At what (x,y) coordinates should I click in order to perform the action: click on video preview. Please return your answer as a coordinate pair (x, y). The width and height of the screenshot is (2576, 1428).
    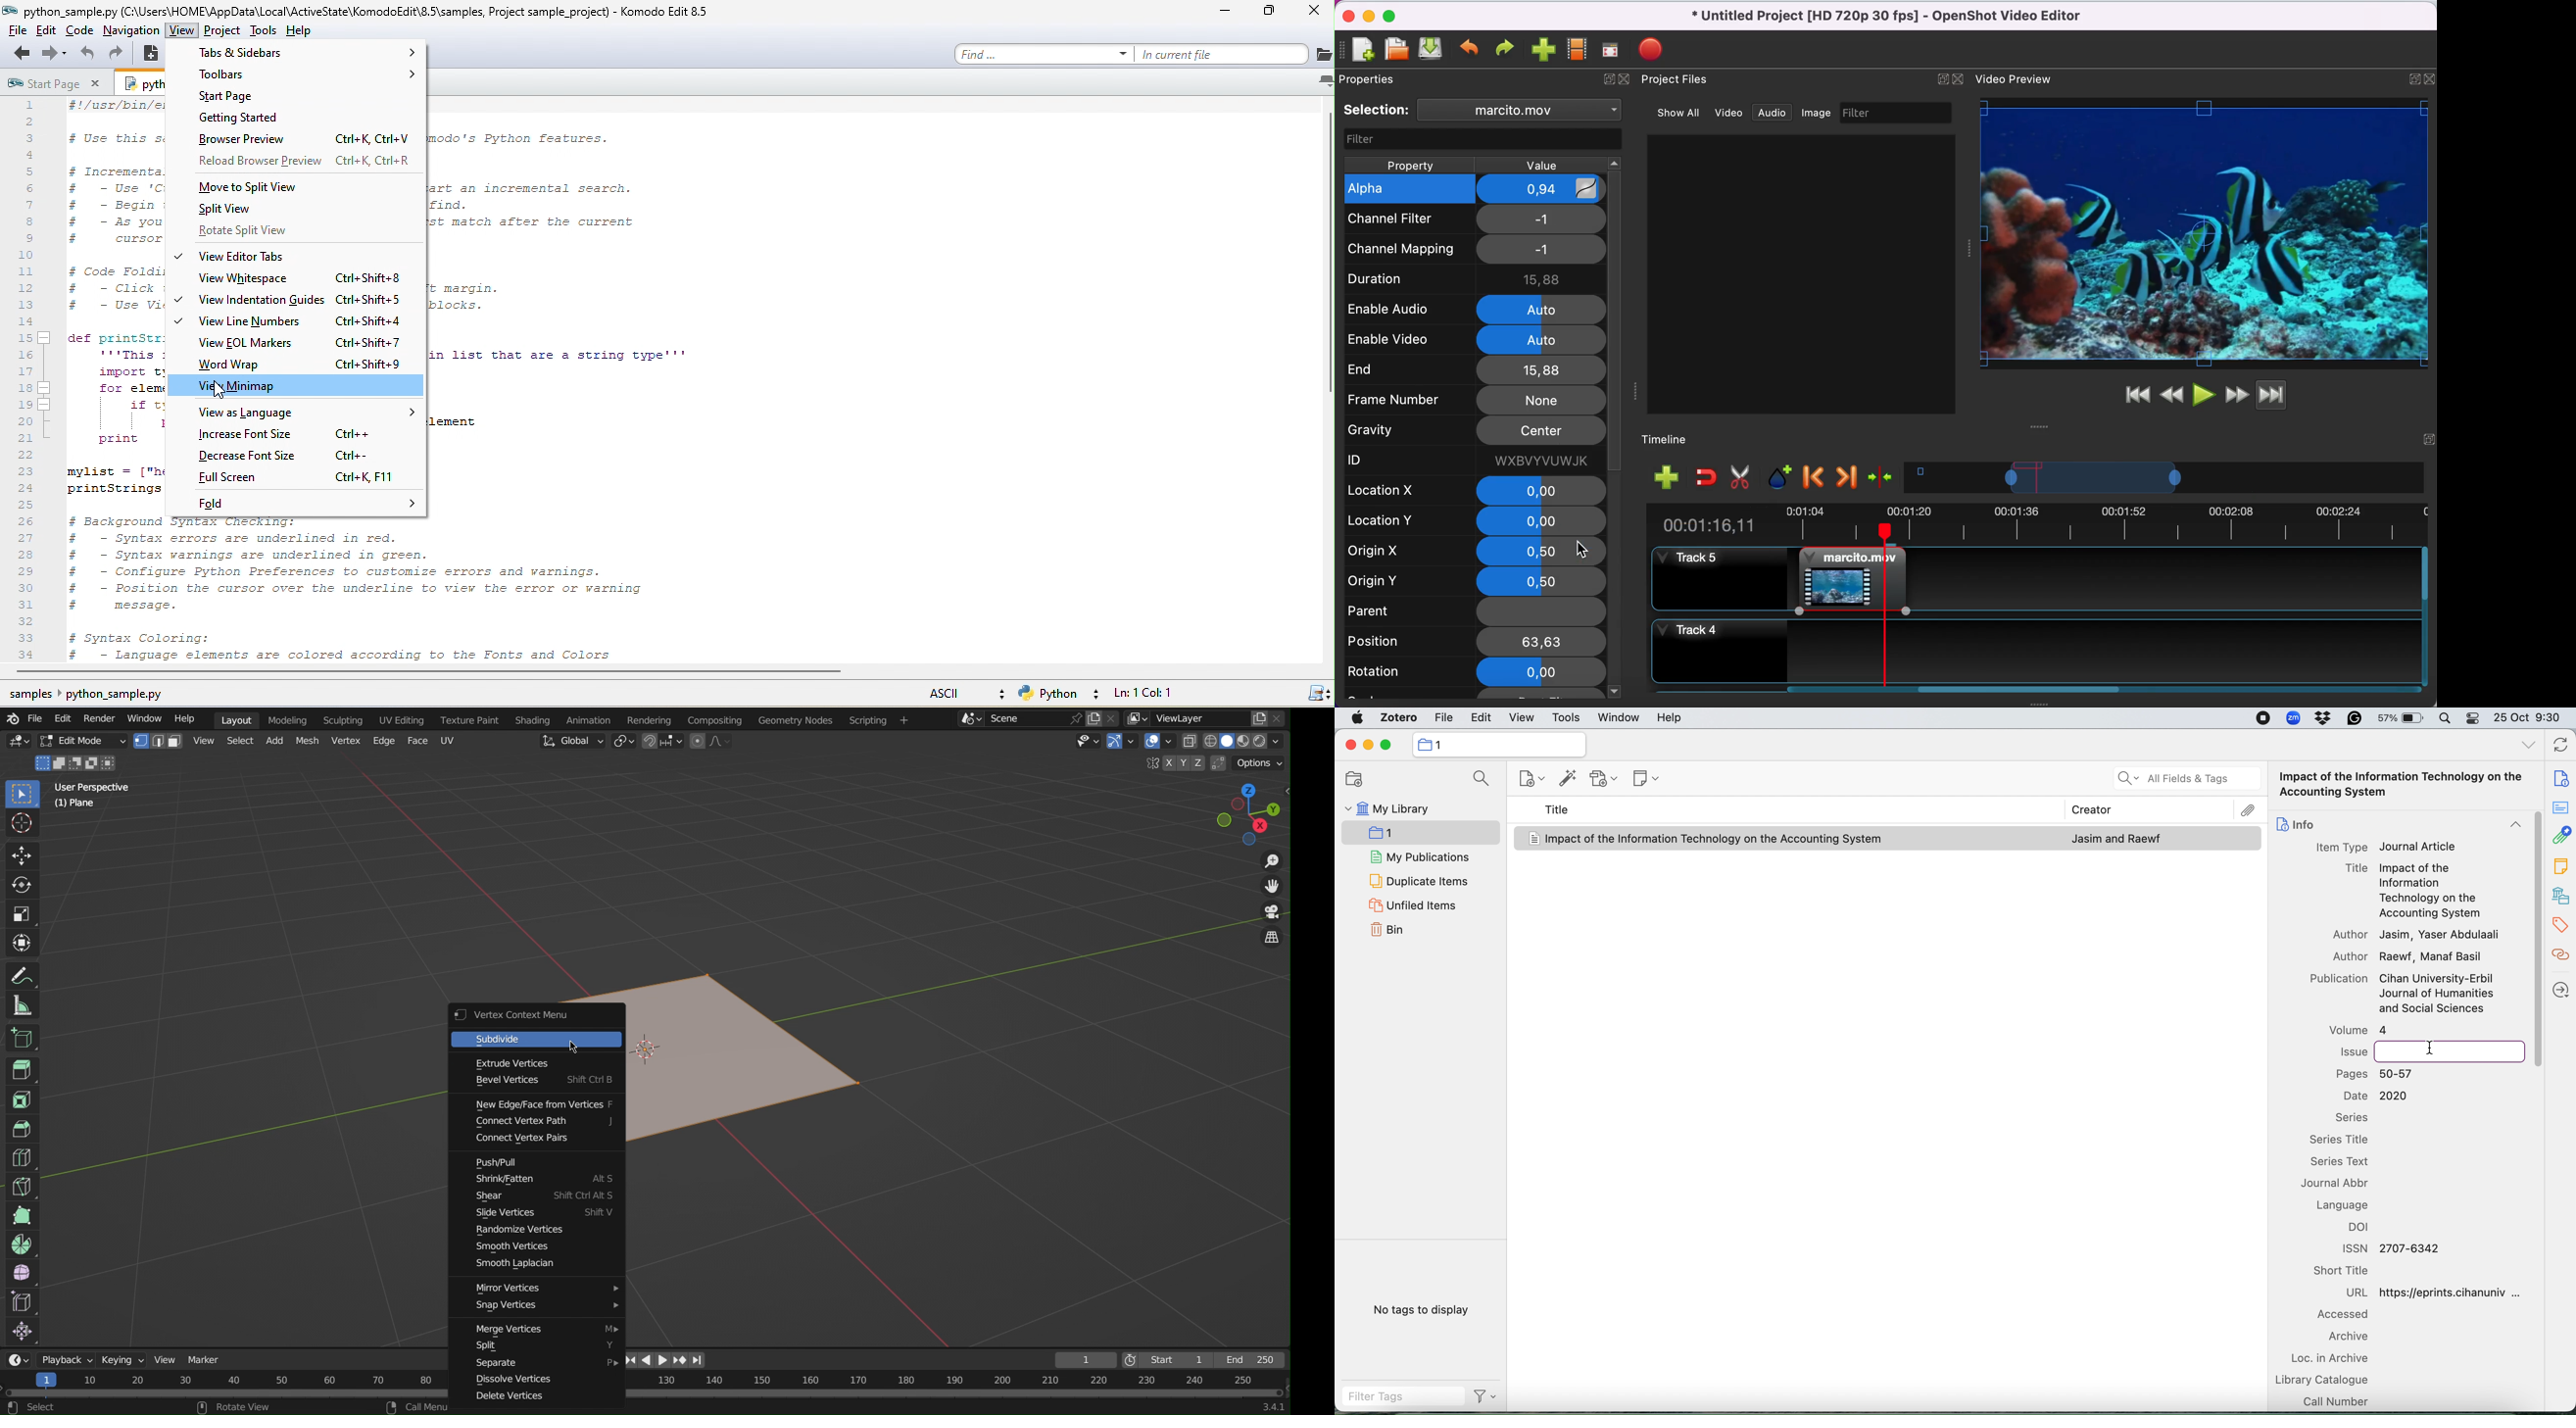
    Looking at the image, I should click on (2019, 81).